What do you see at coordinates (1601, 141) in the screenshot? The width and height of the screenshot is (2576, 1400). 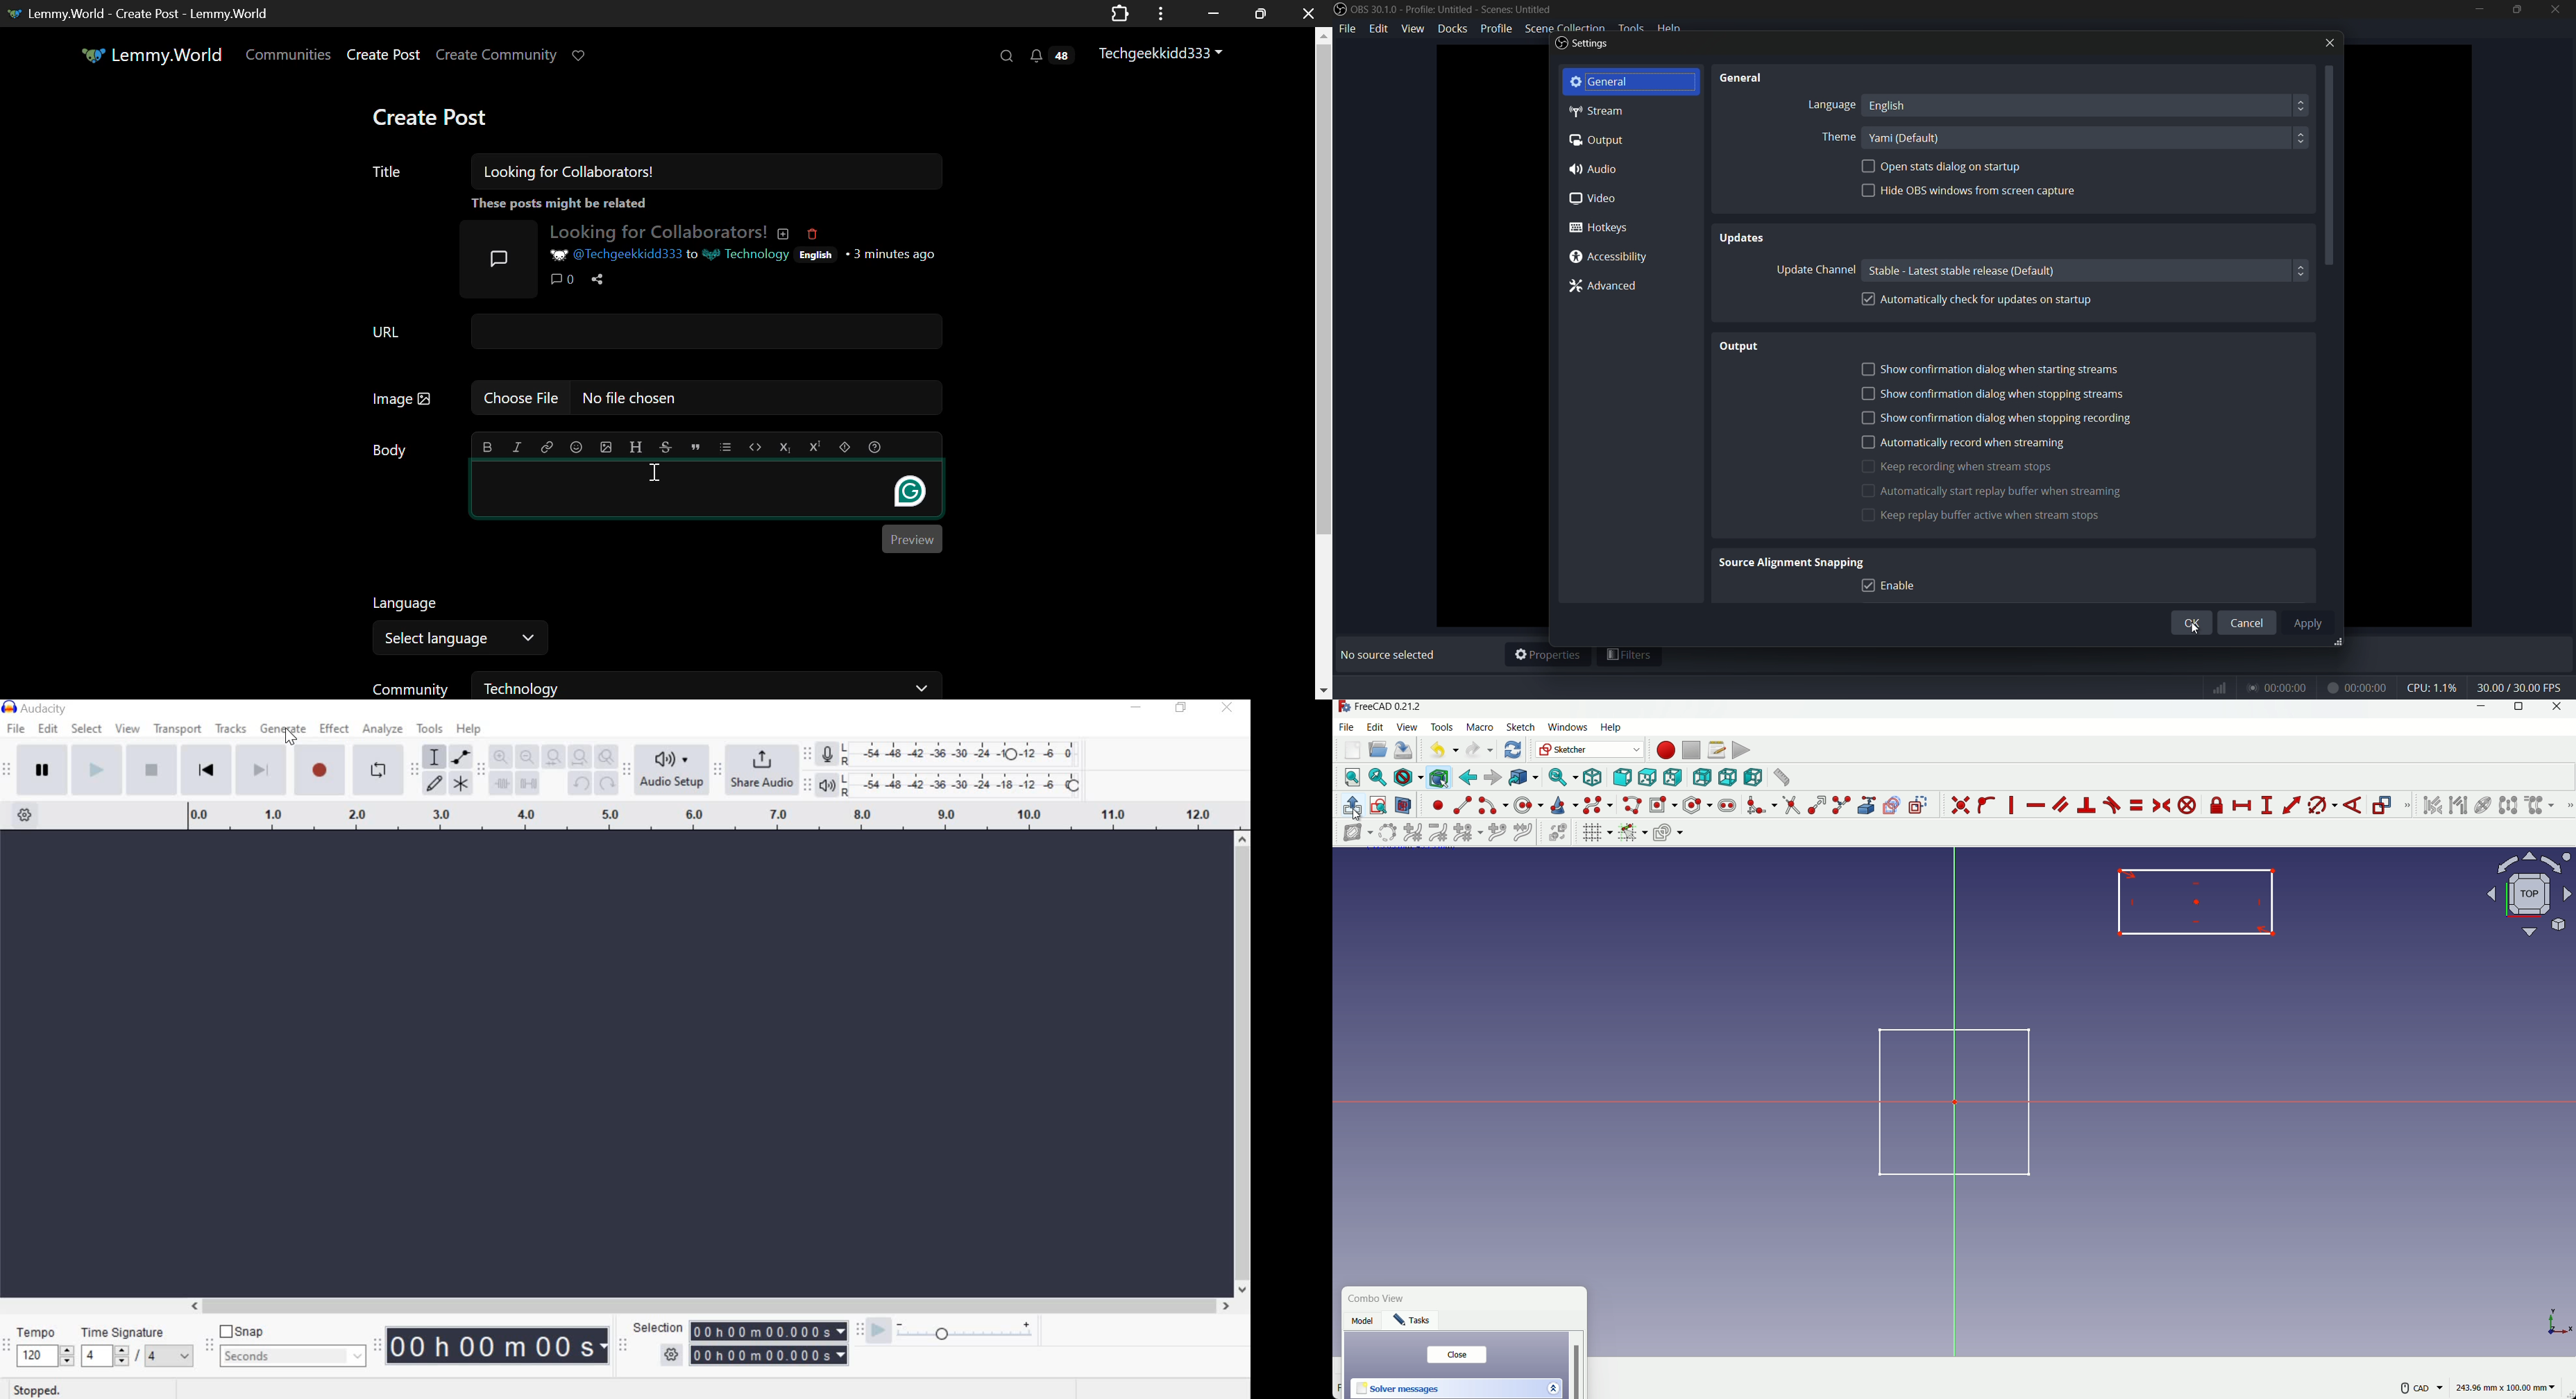 I see `Output` at bounding box center [1601, 141].